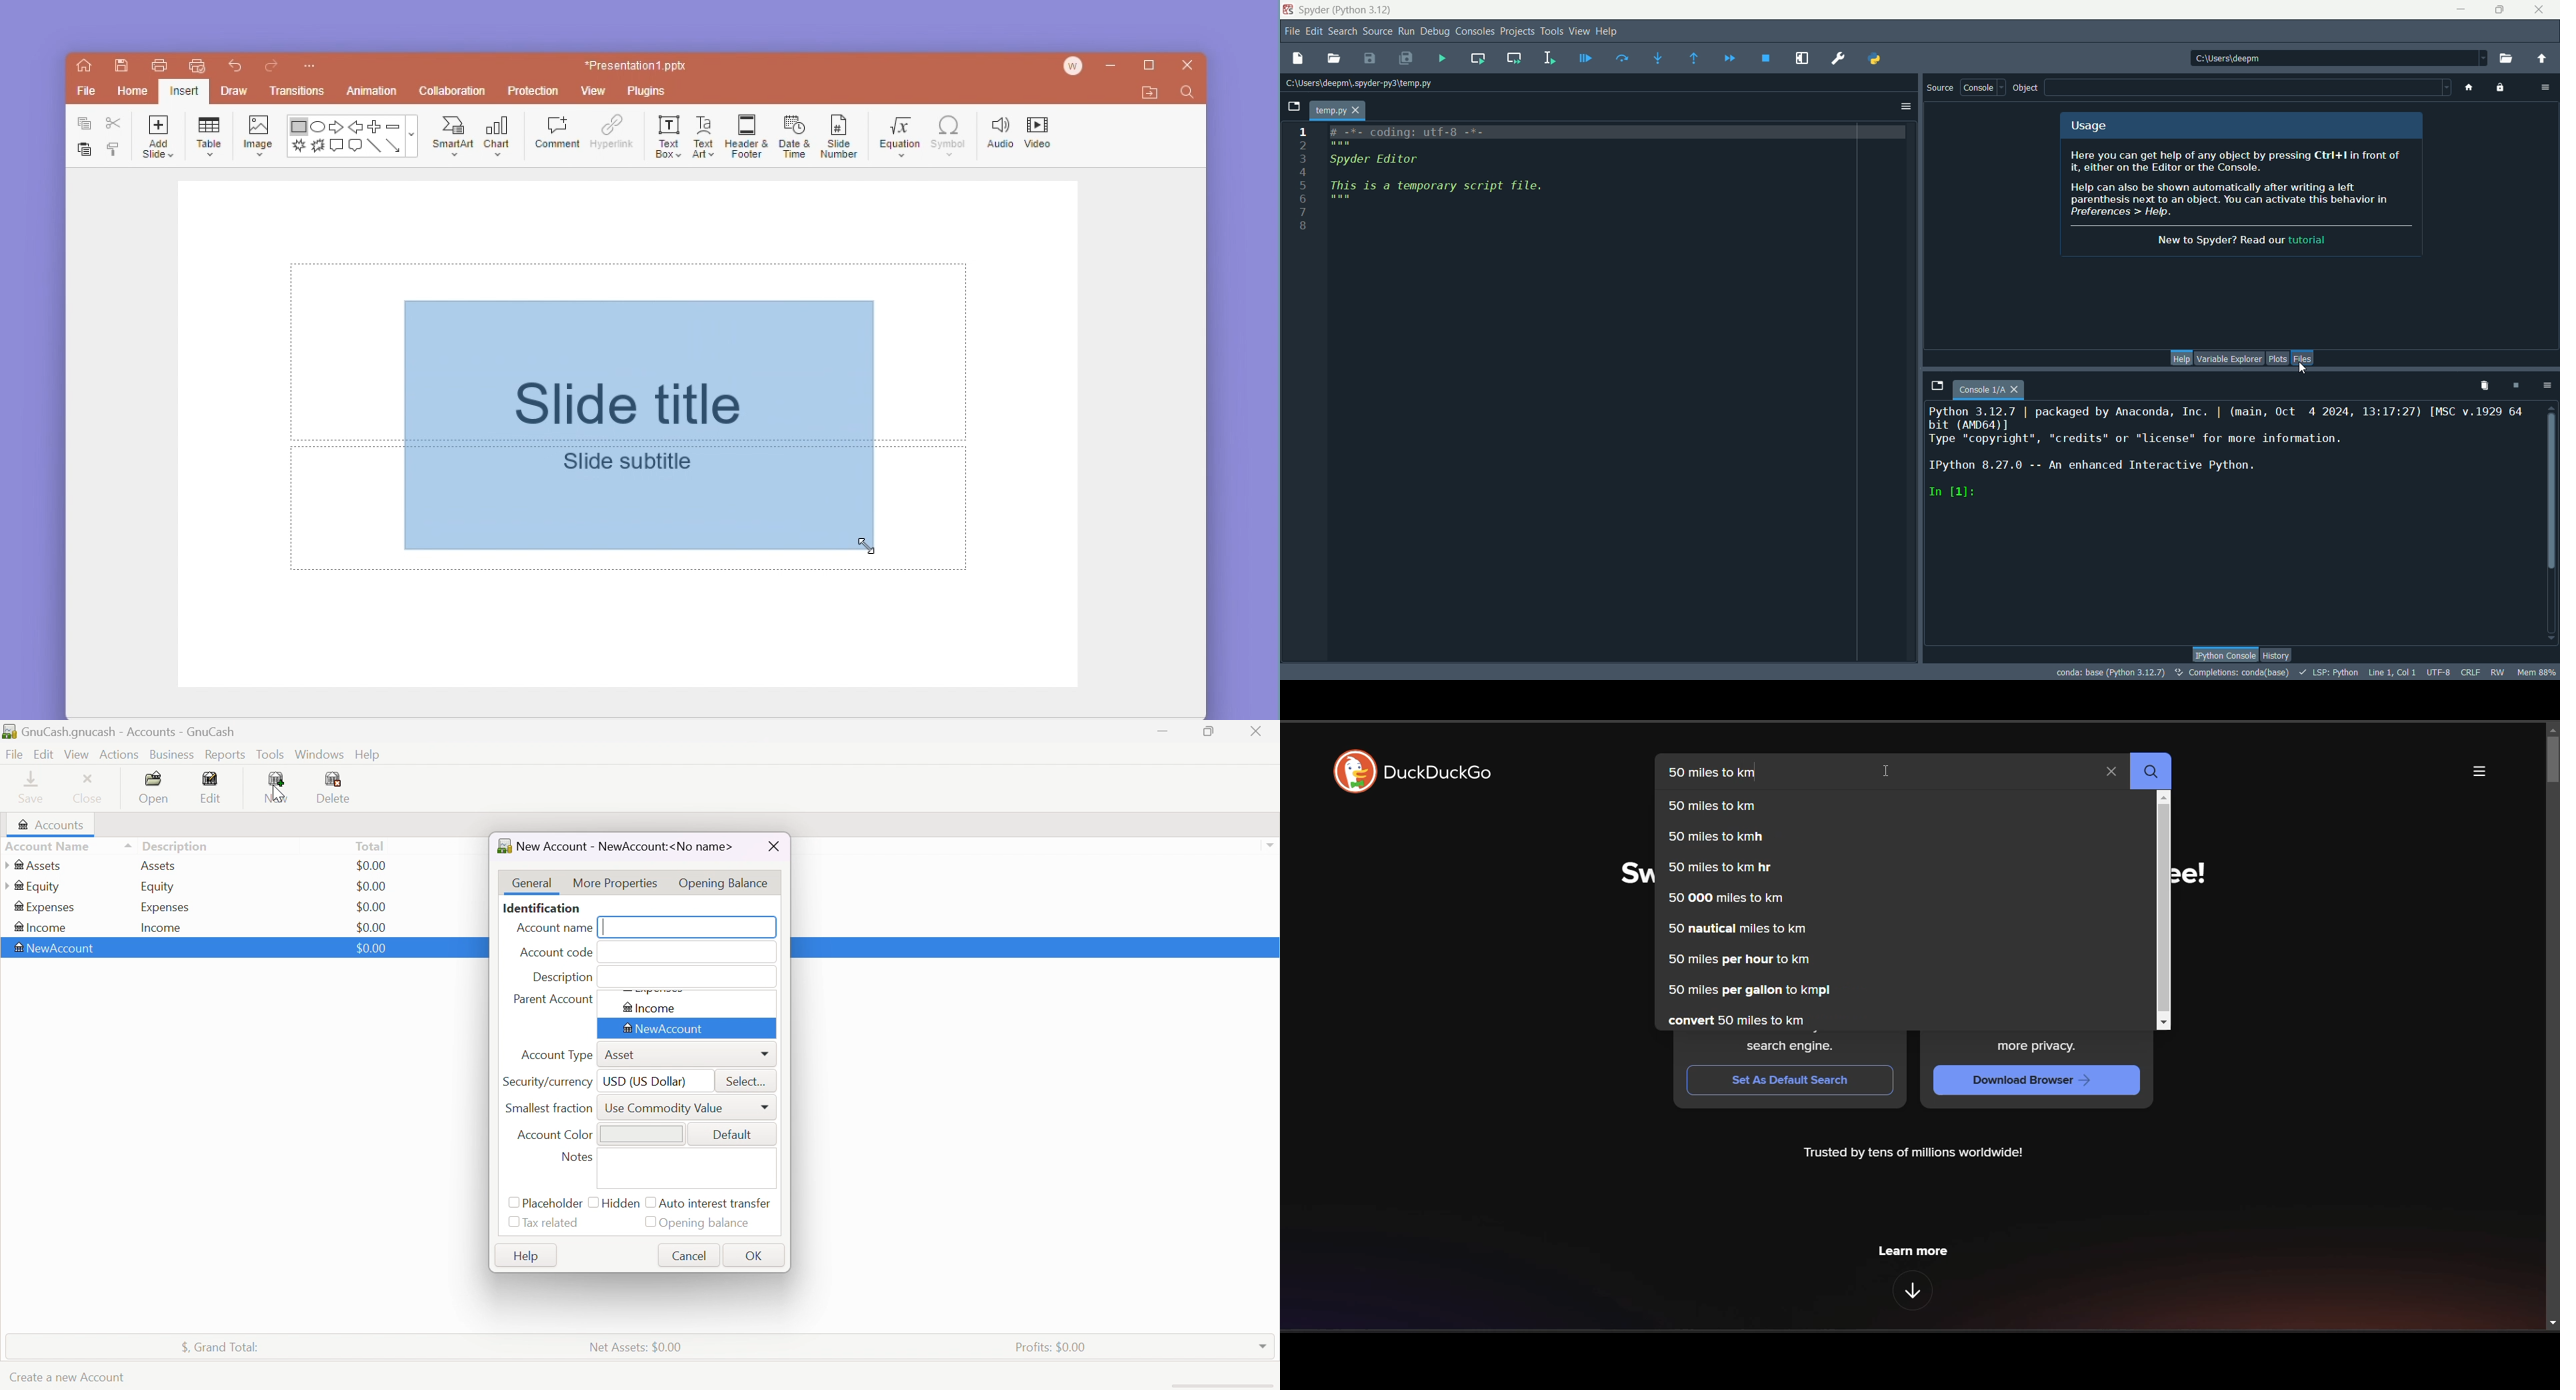  What do you see at coordinates (1407, 32) in the screenshot?
I see `run` at bounding box center [1407, 32].